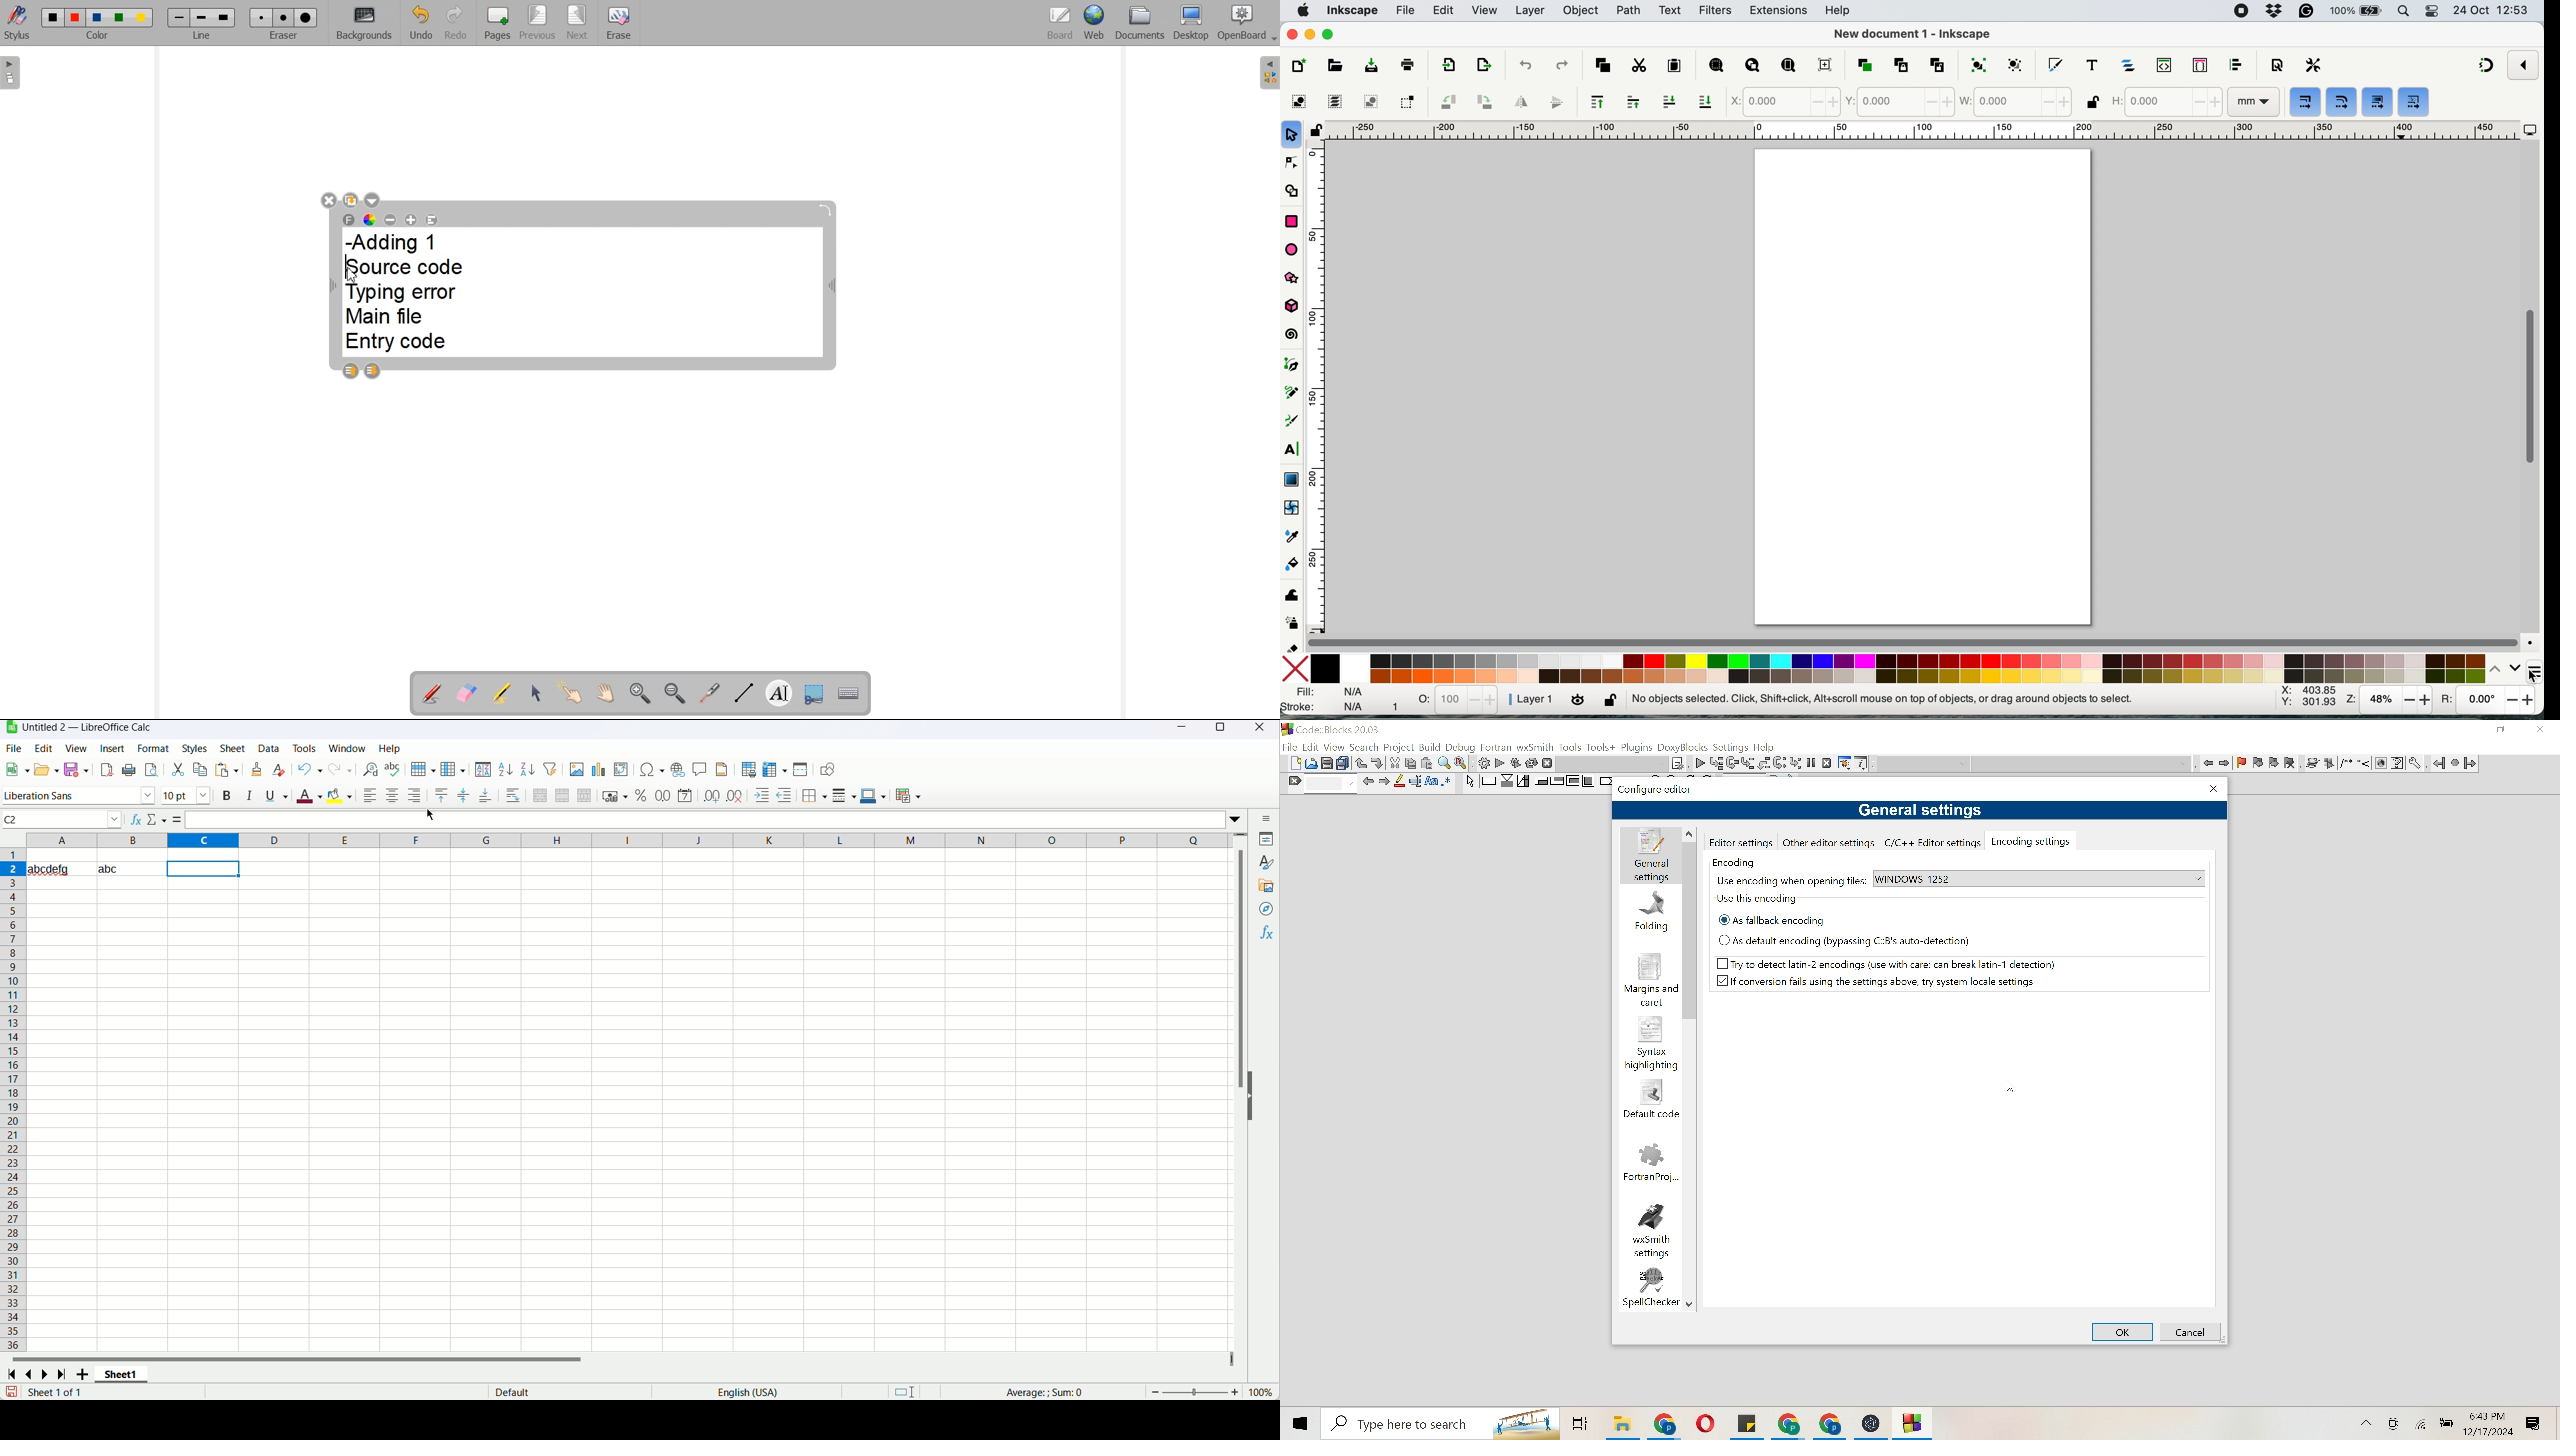 This screenshot has height=1456, width=2576. What do you see at coordinates (1678, 763) in the screenshot?
I see `Note` at bounding box center [1678, 763].